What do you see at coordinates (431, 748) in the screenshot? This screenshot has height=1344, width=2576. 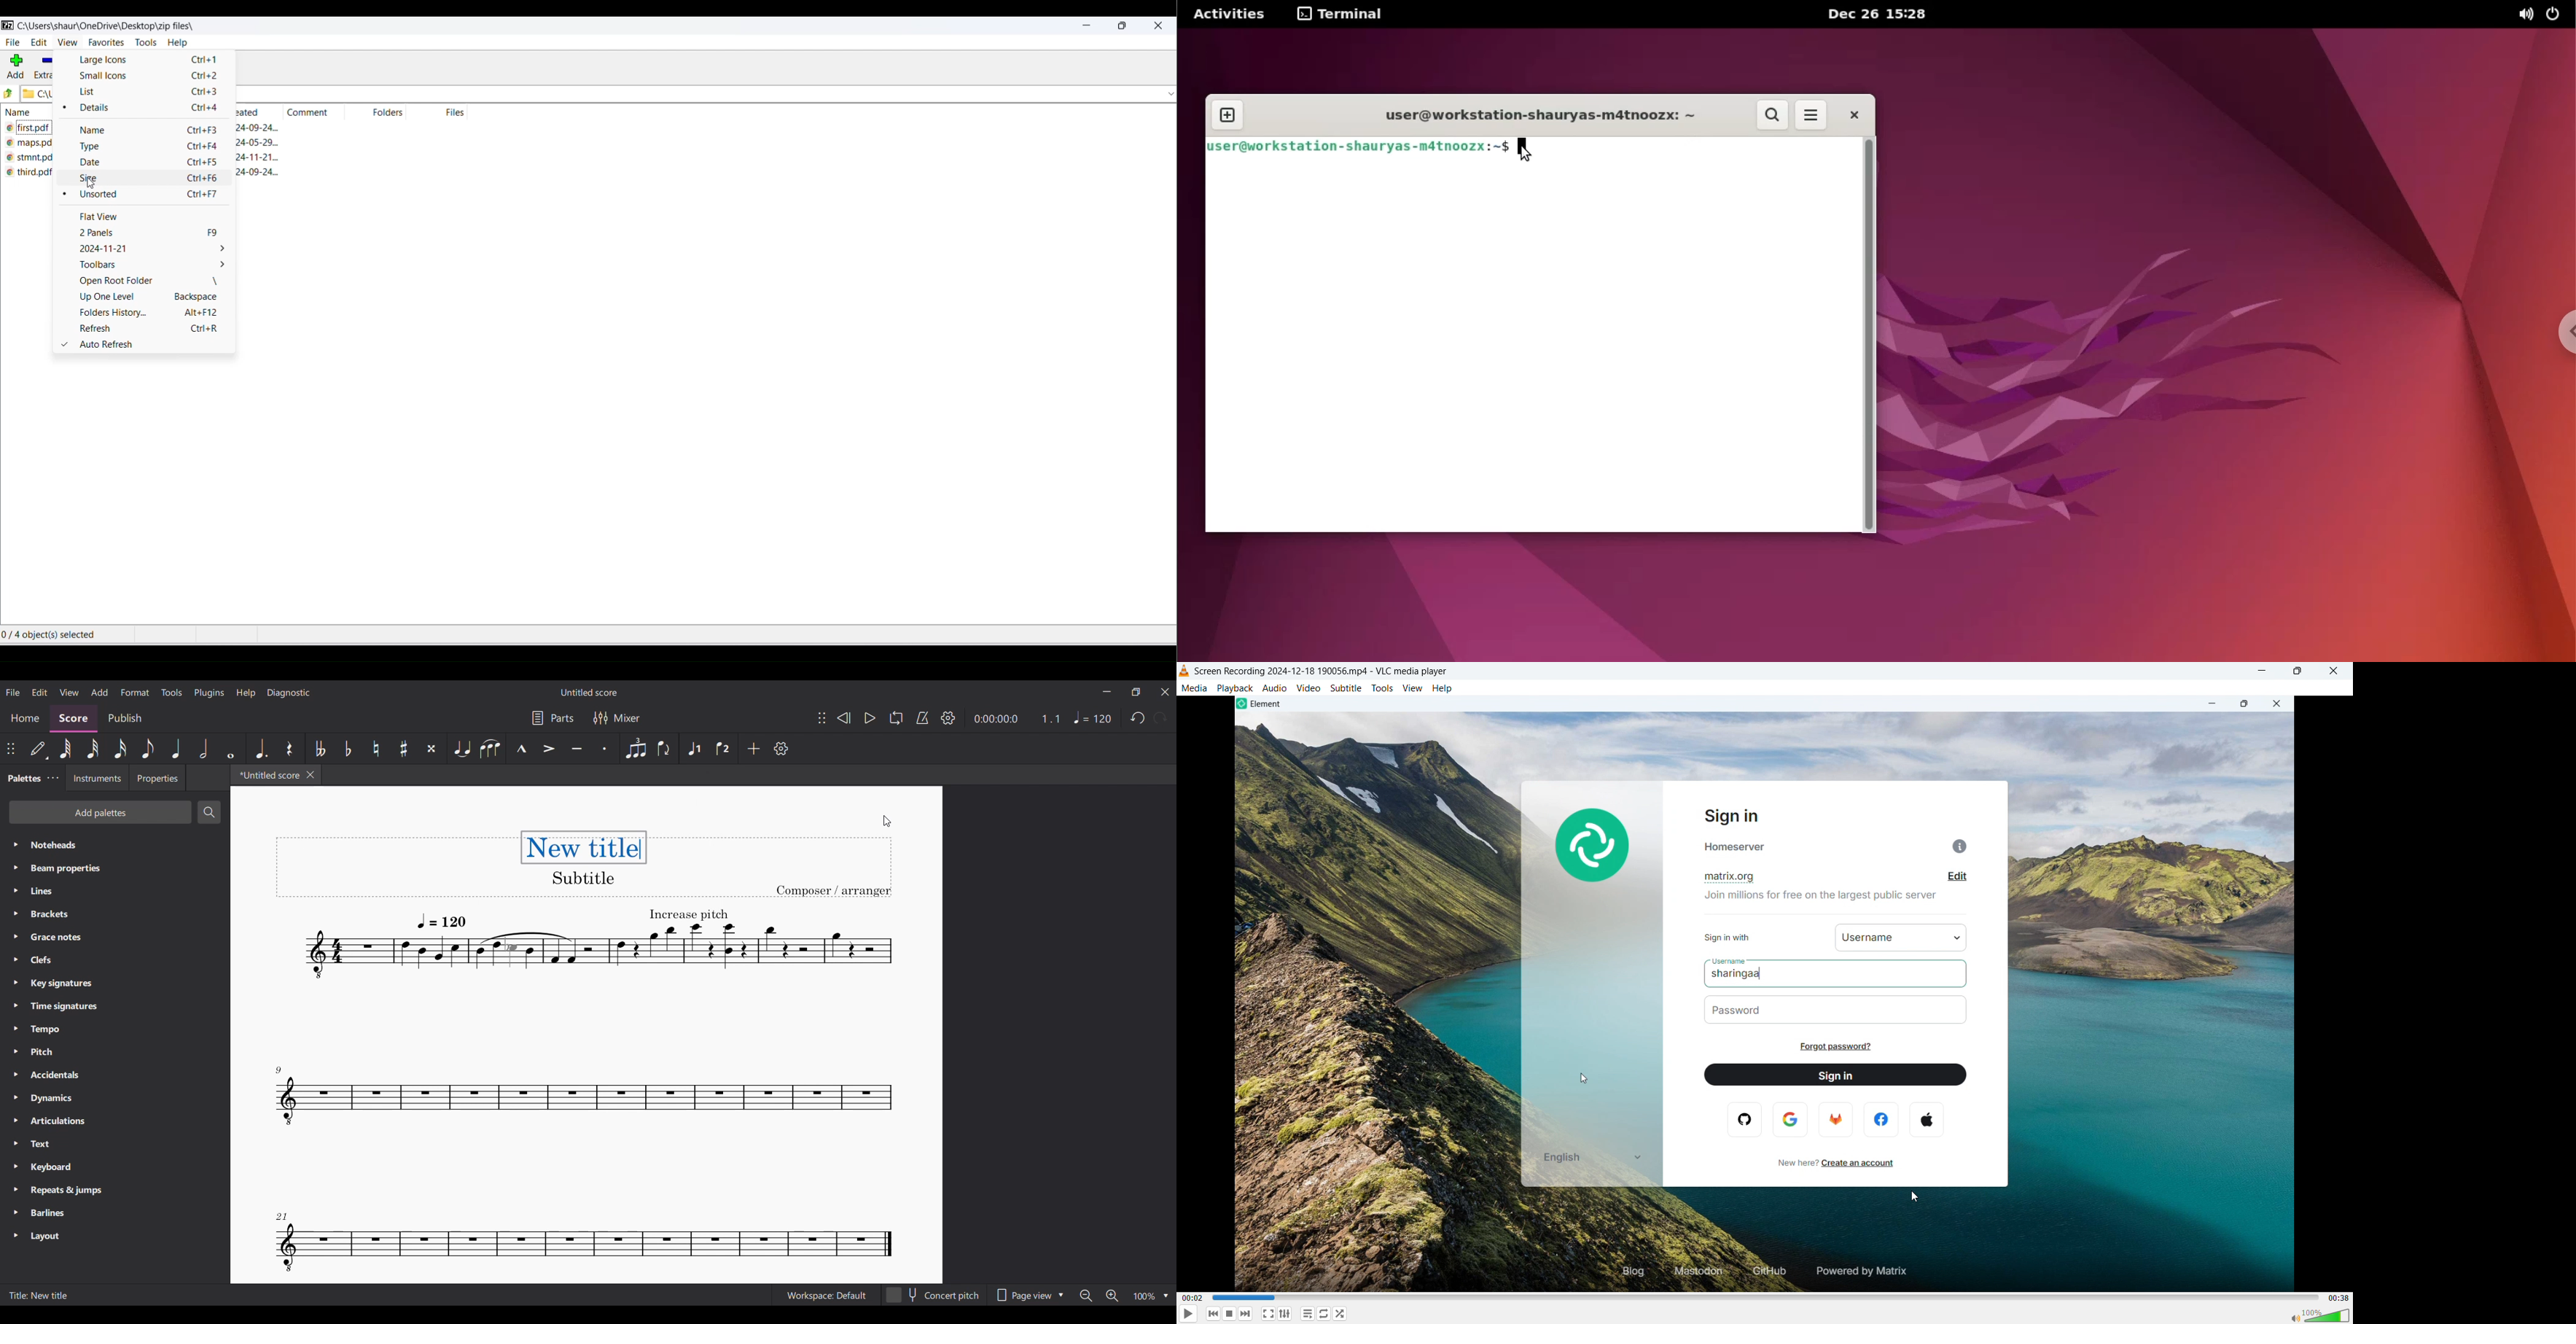 I see `Toggle double sharp` at bounding box center [431, 748].